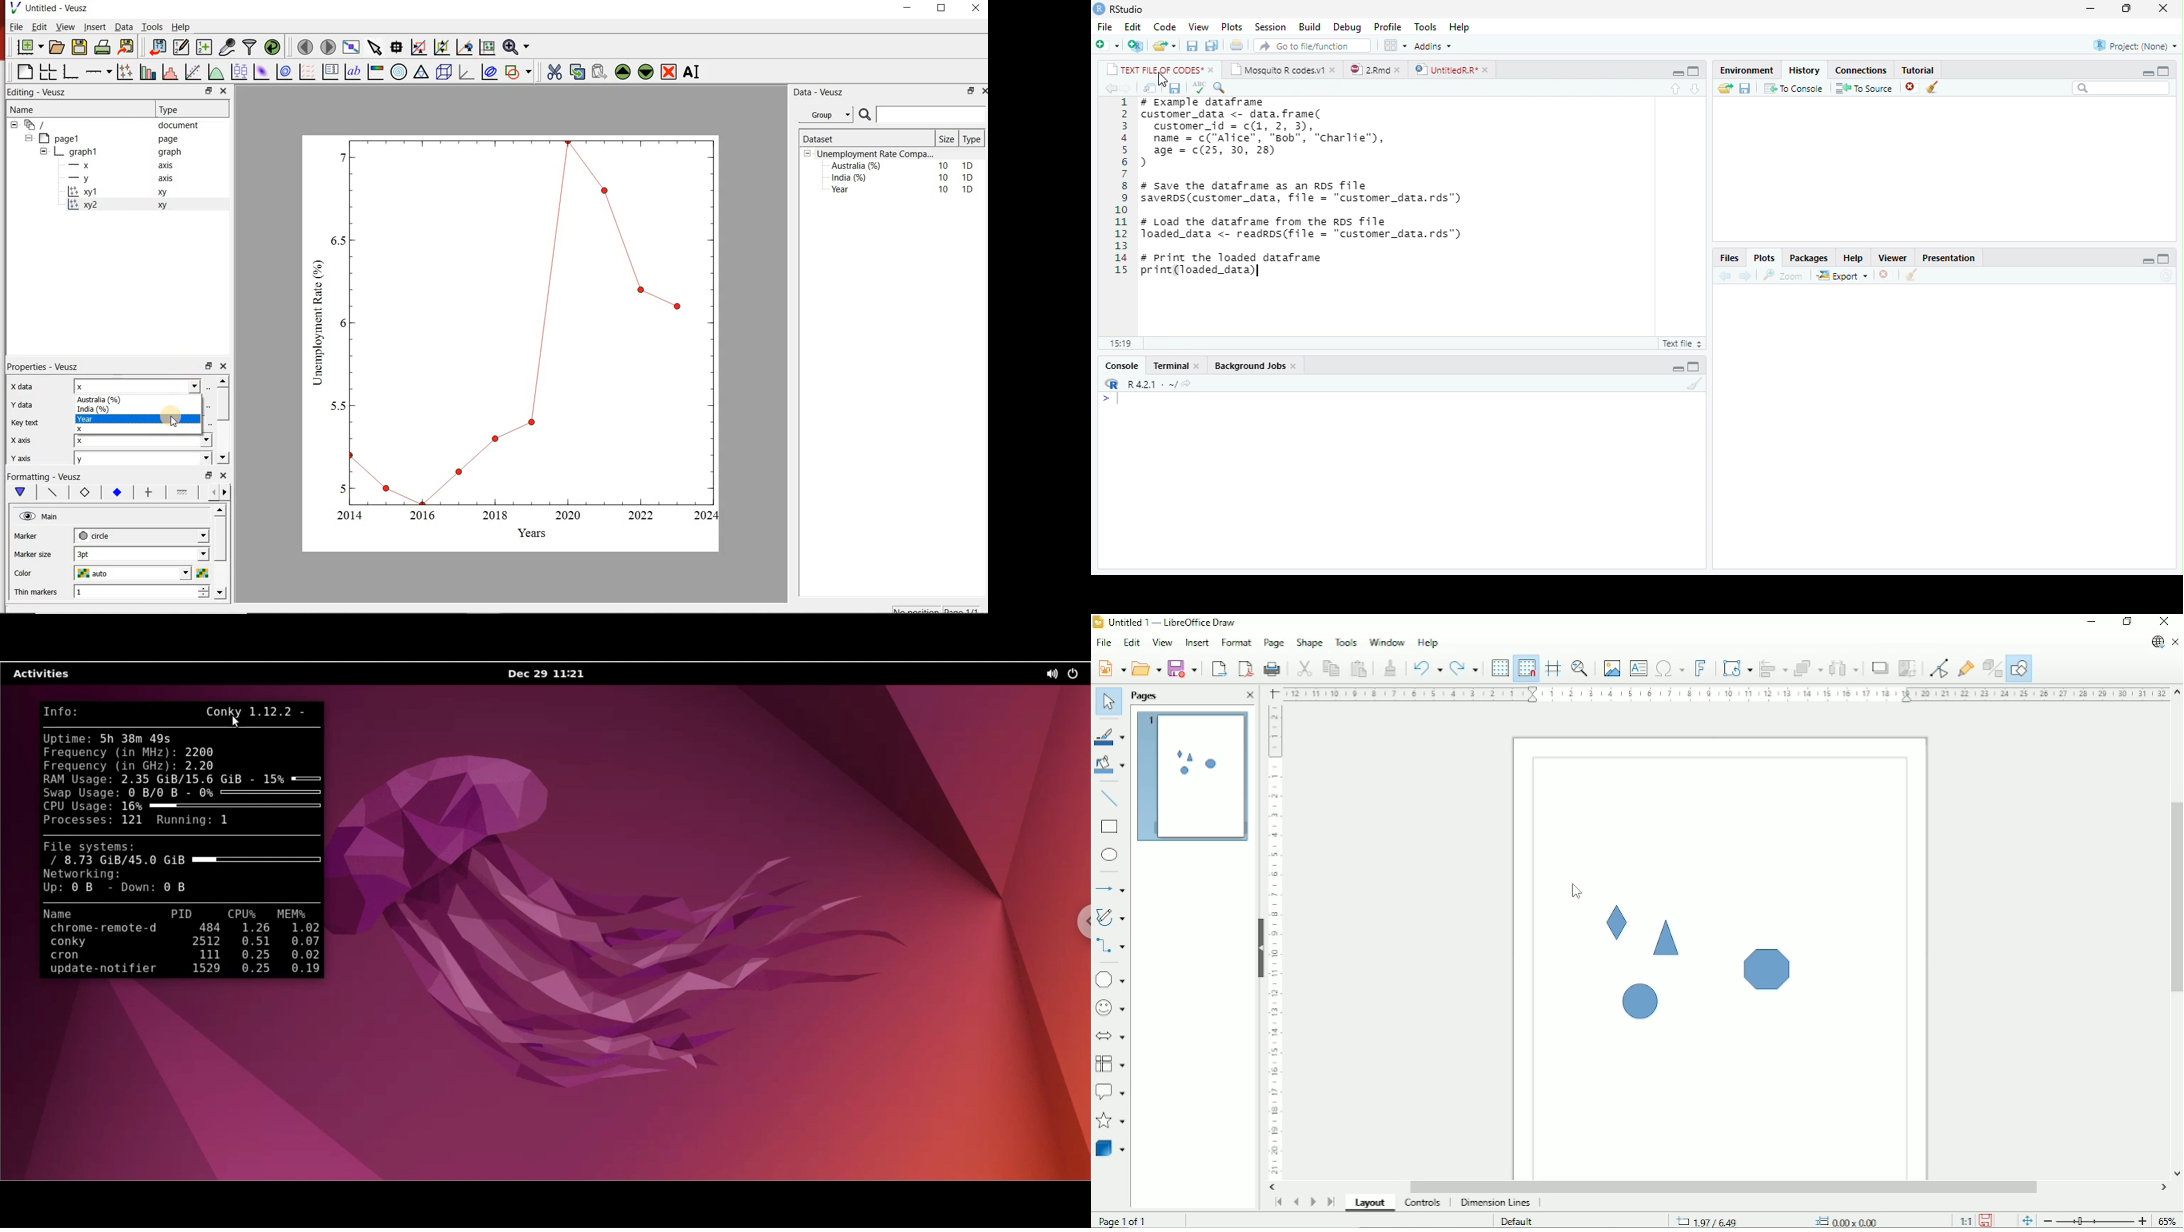 The height and width of the screenshot is (1232, 2184). I want to click on Edit, so click(1133, 27).